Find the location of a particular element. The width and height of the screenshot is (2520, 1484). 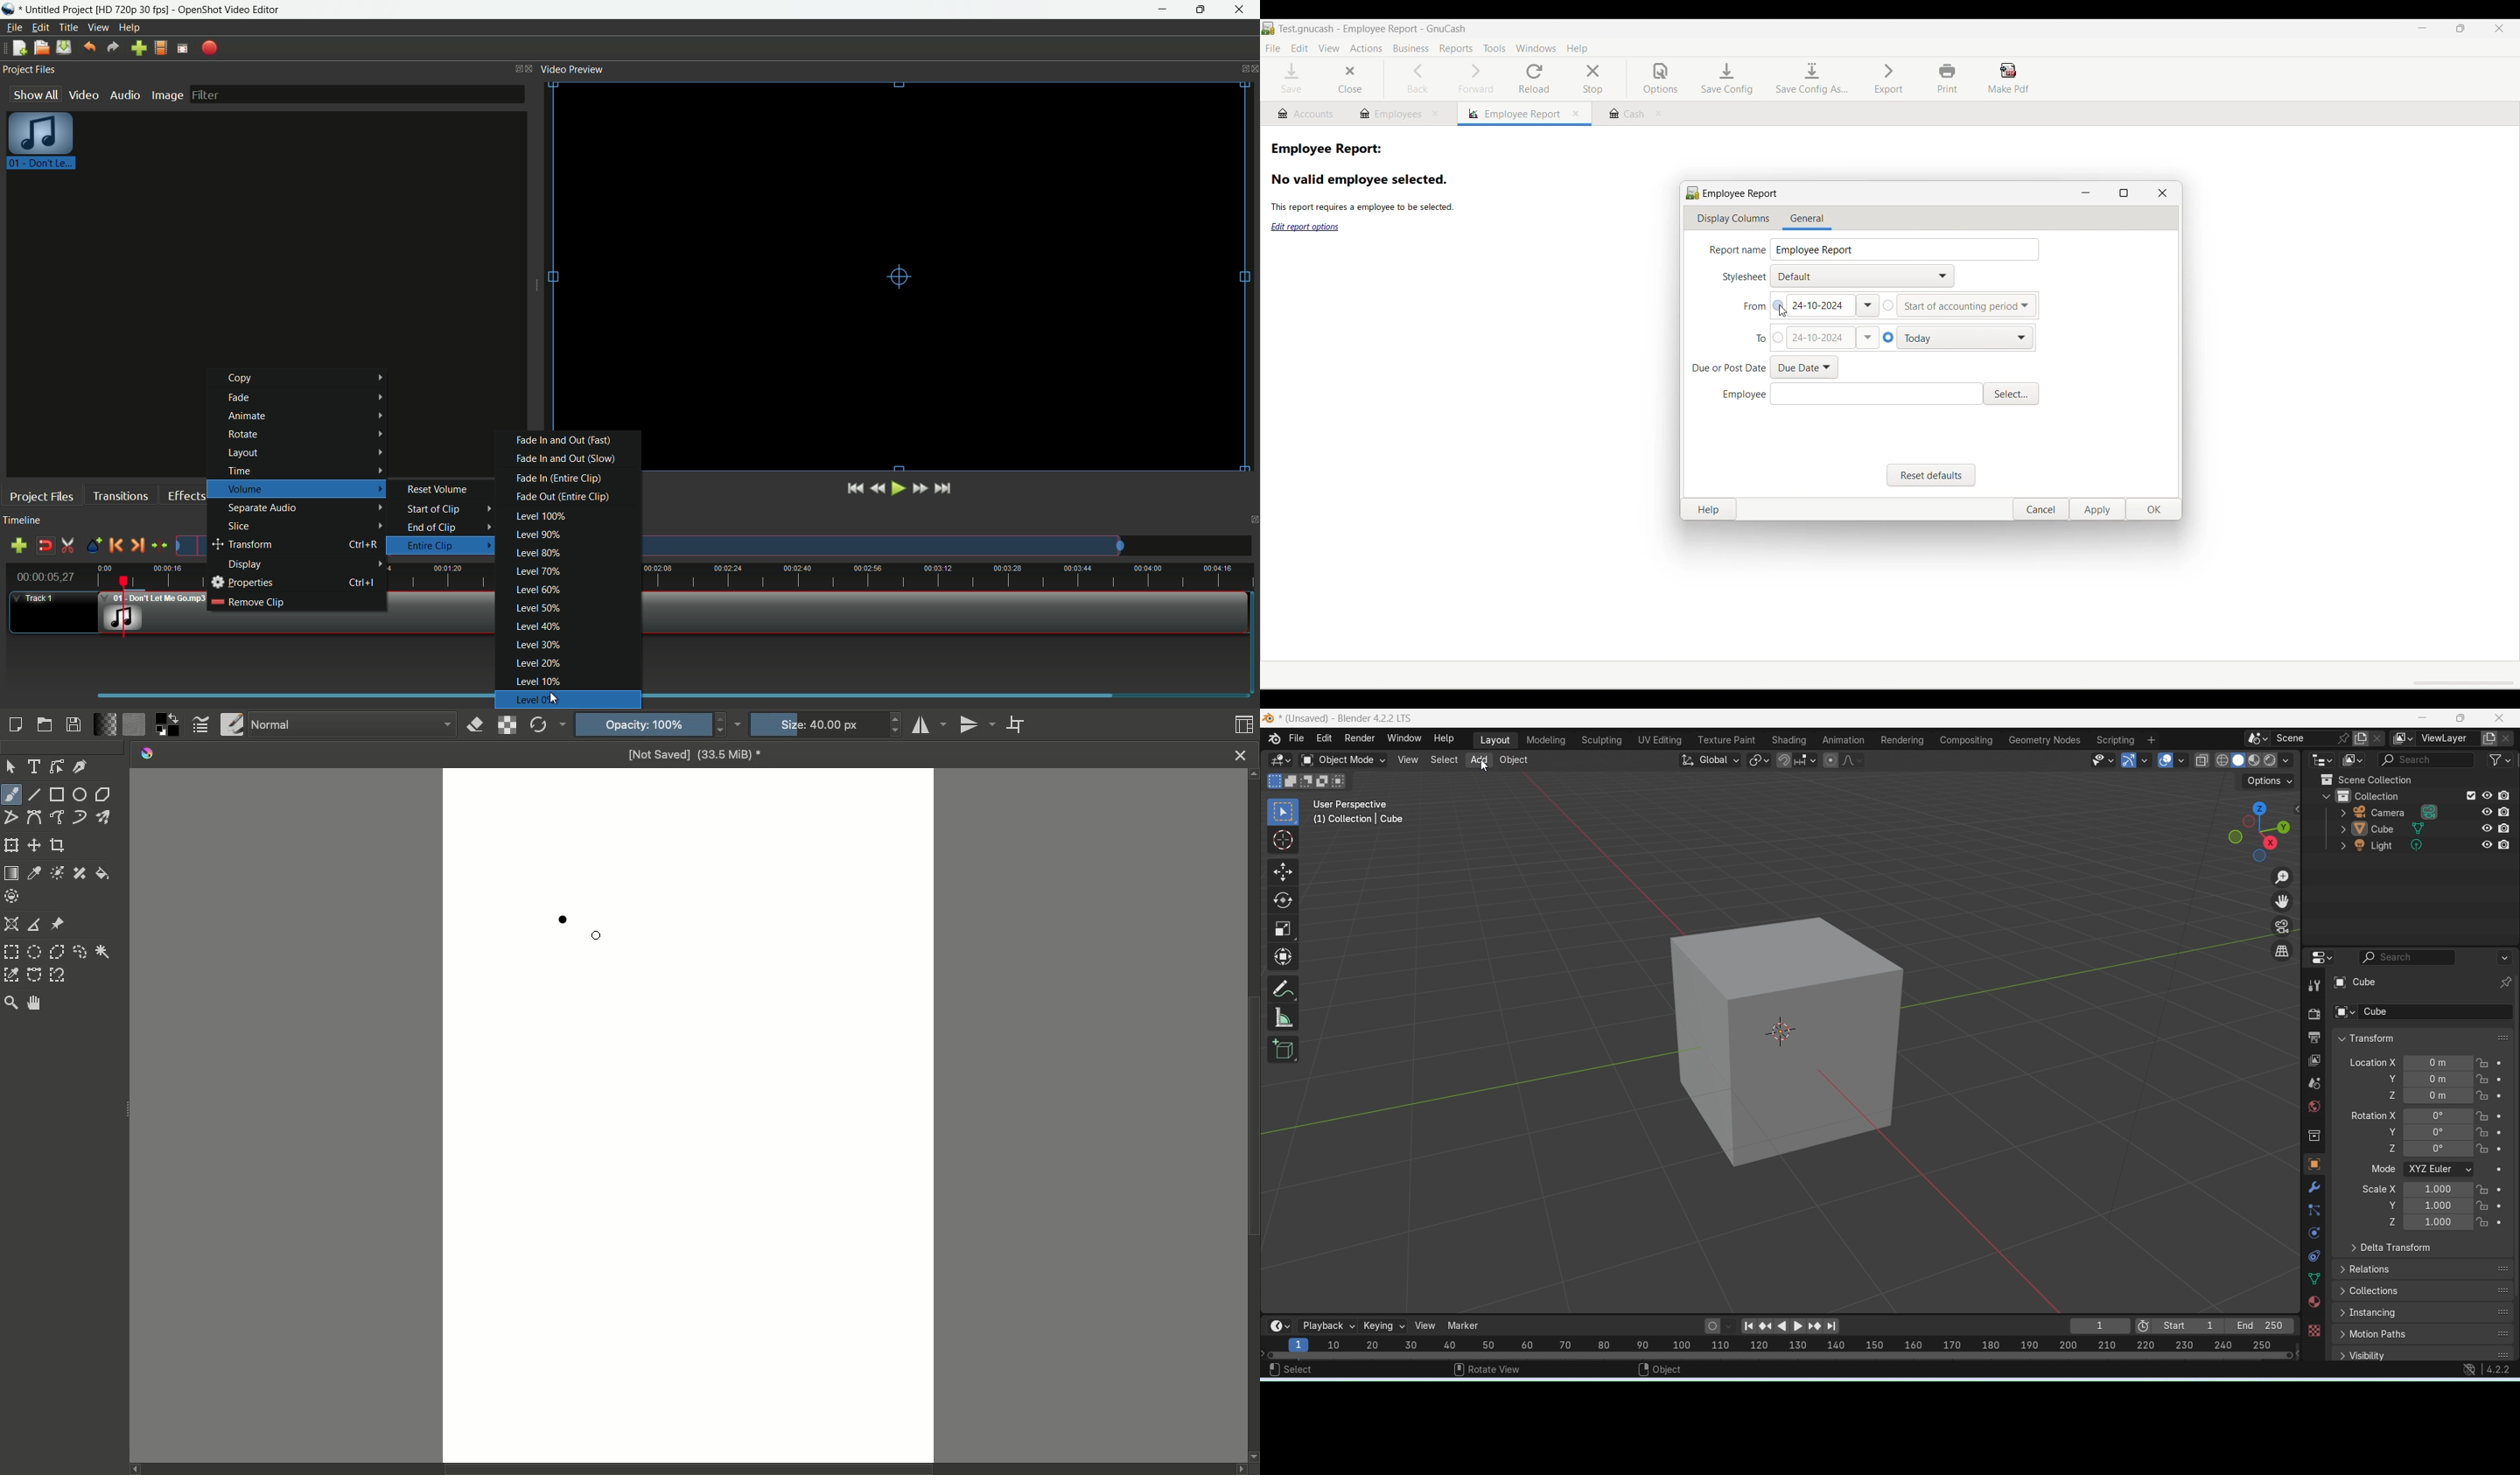

Geometry nodes is located at coordinates (2046, 739).